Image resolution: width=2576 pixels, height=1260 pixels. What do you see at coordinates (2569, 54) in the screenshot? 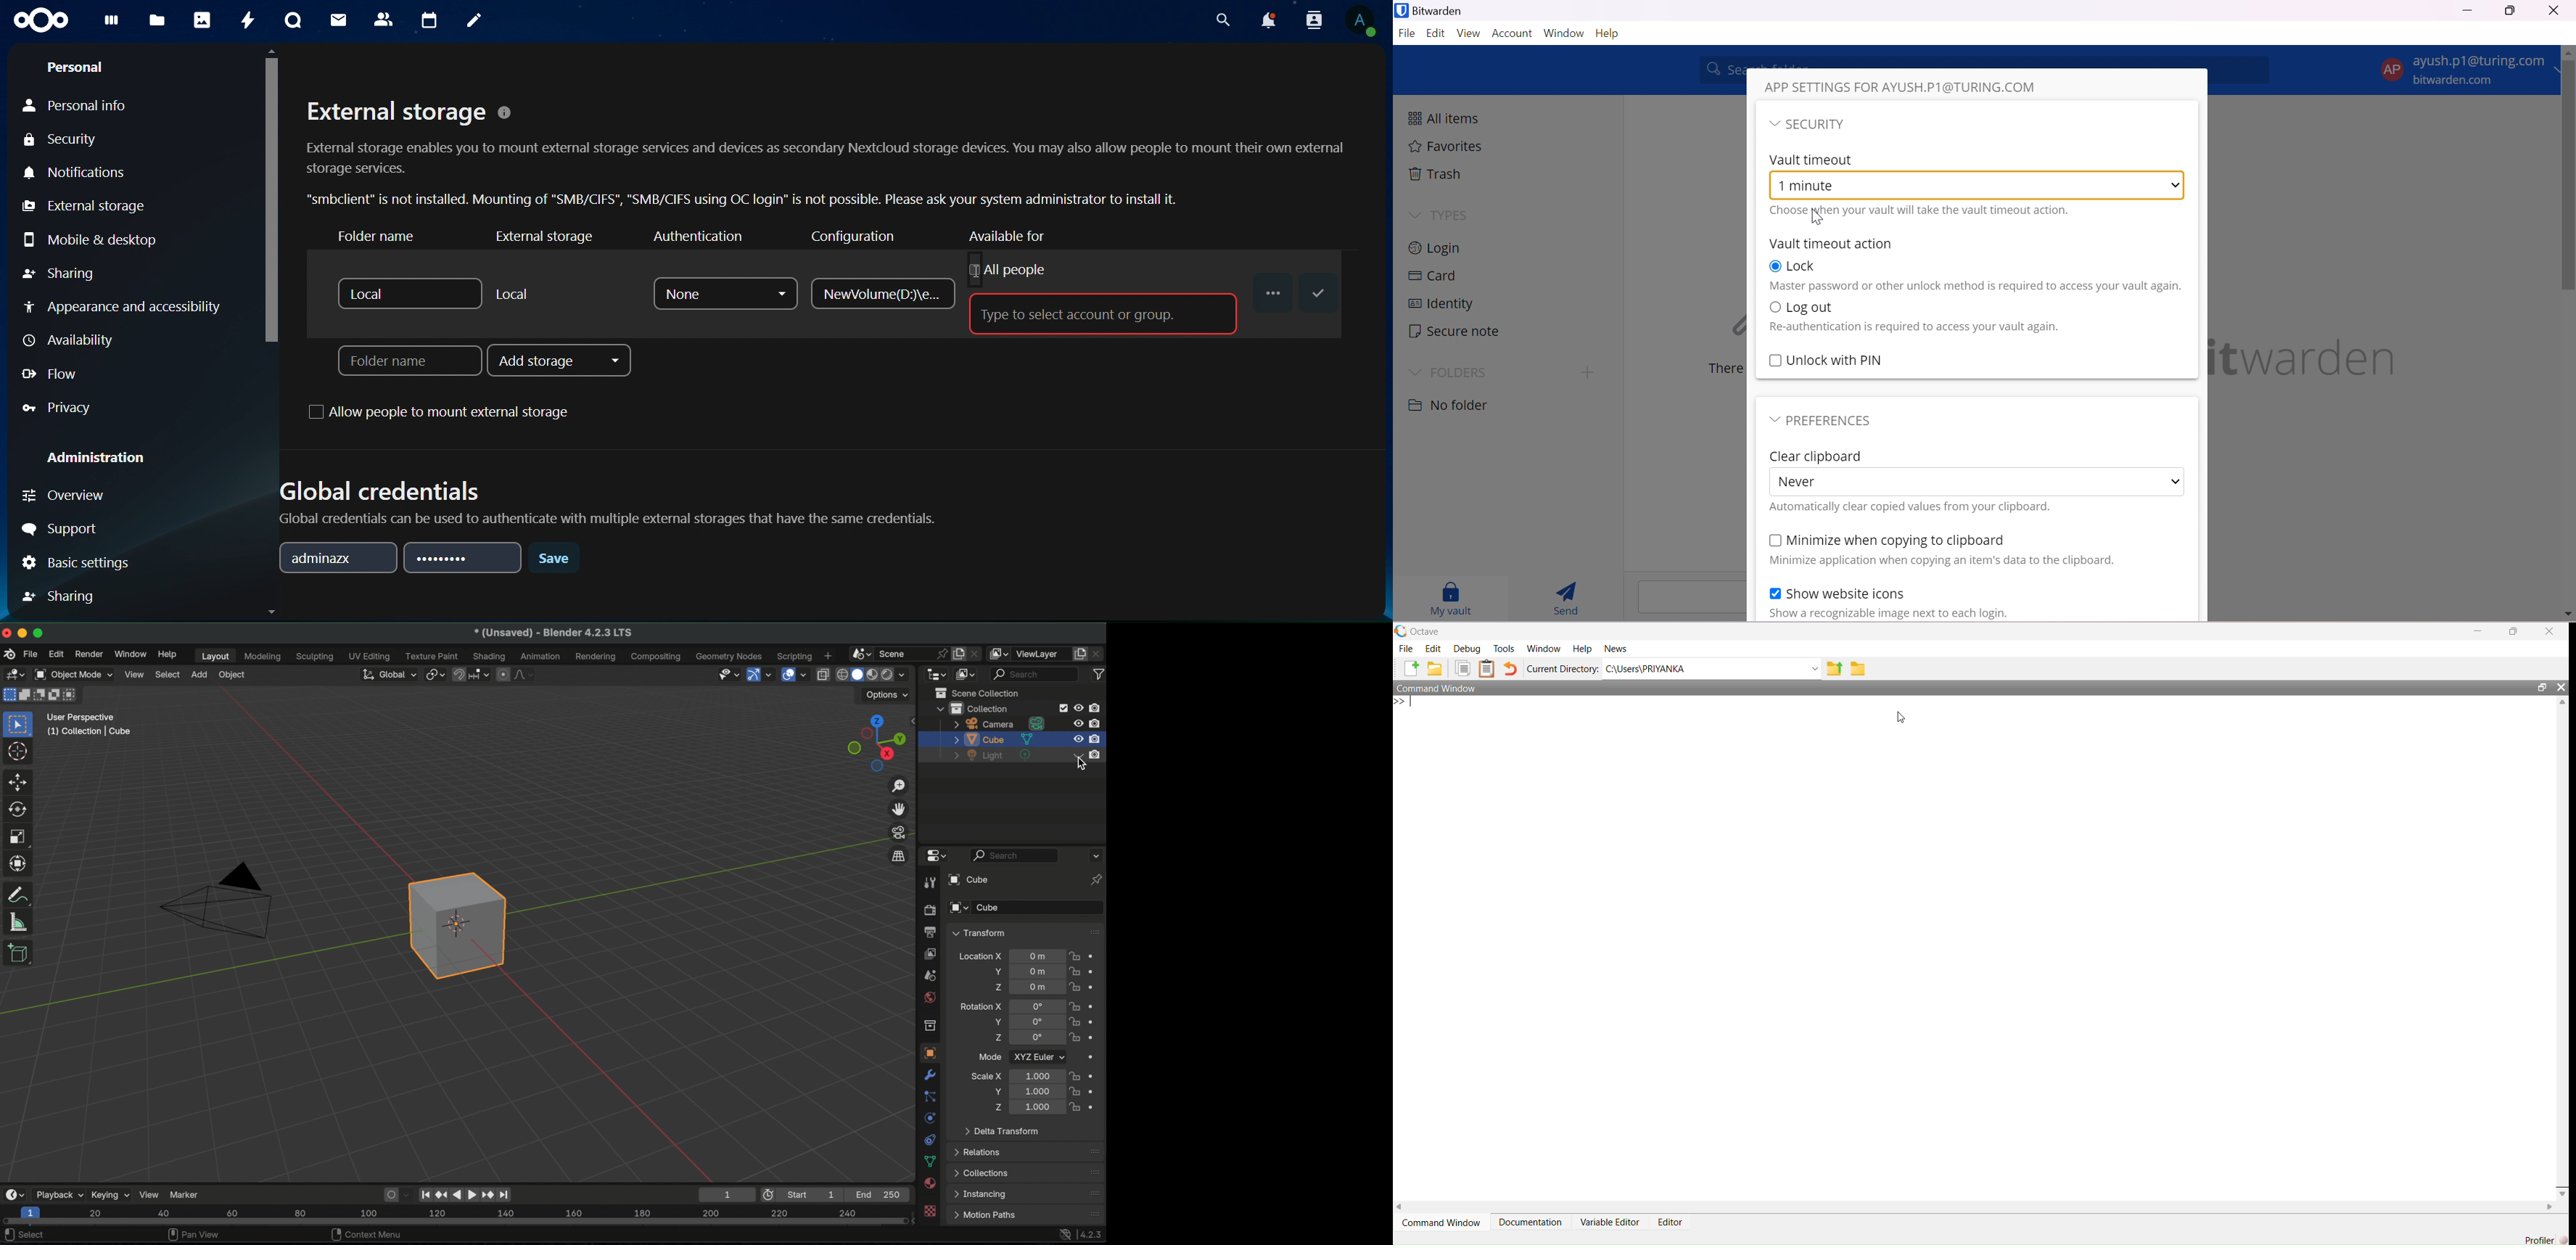
I see `move up` at bounding box center [2569, 54].